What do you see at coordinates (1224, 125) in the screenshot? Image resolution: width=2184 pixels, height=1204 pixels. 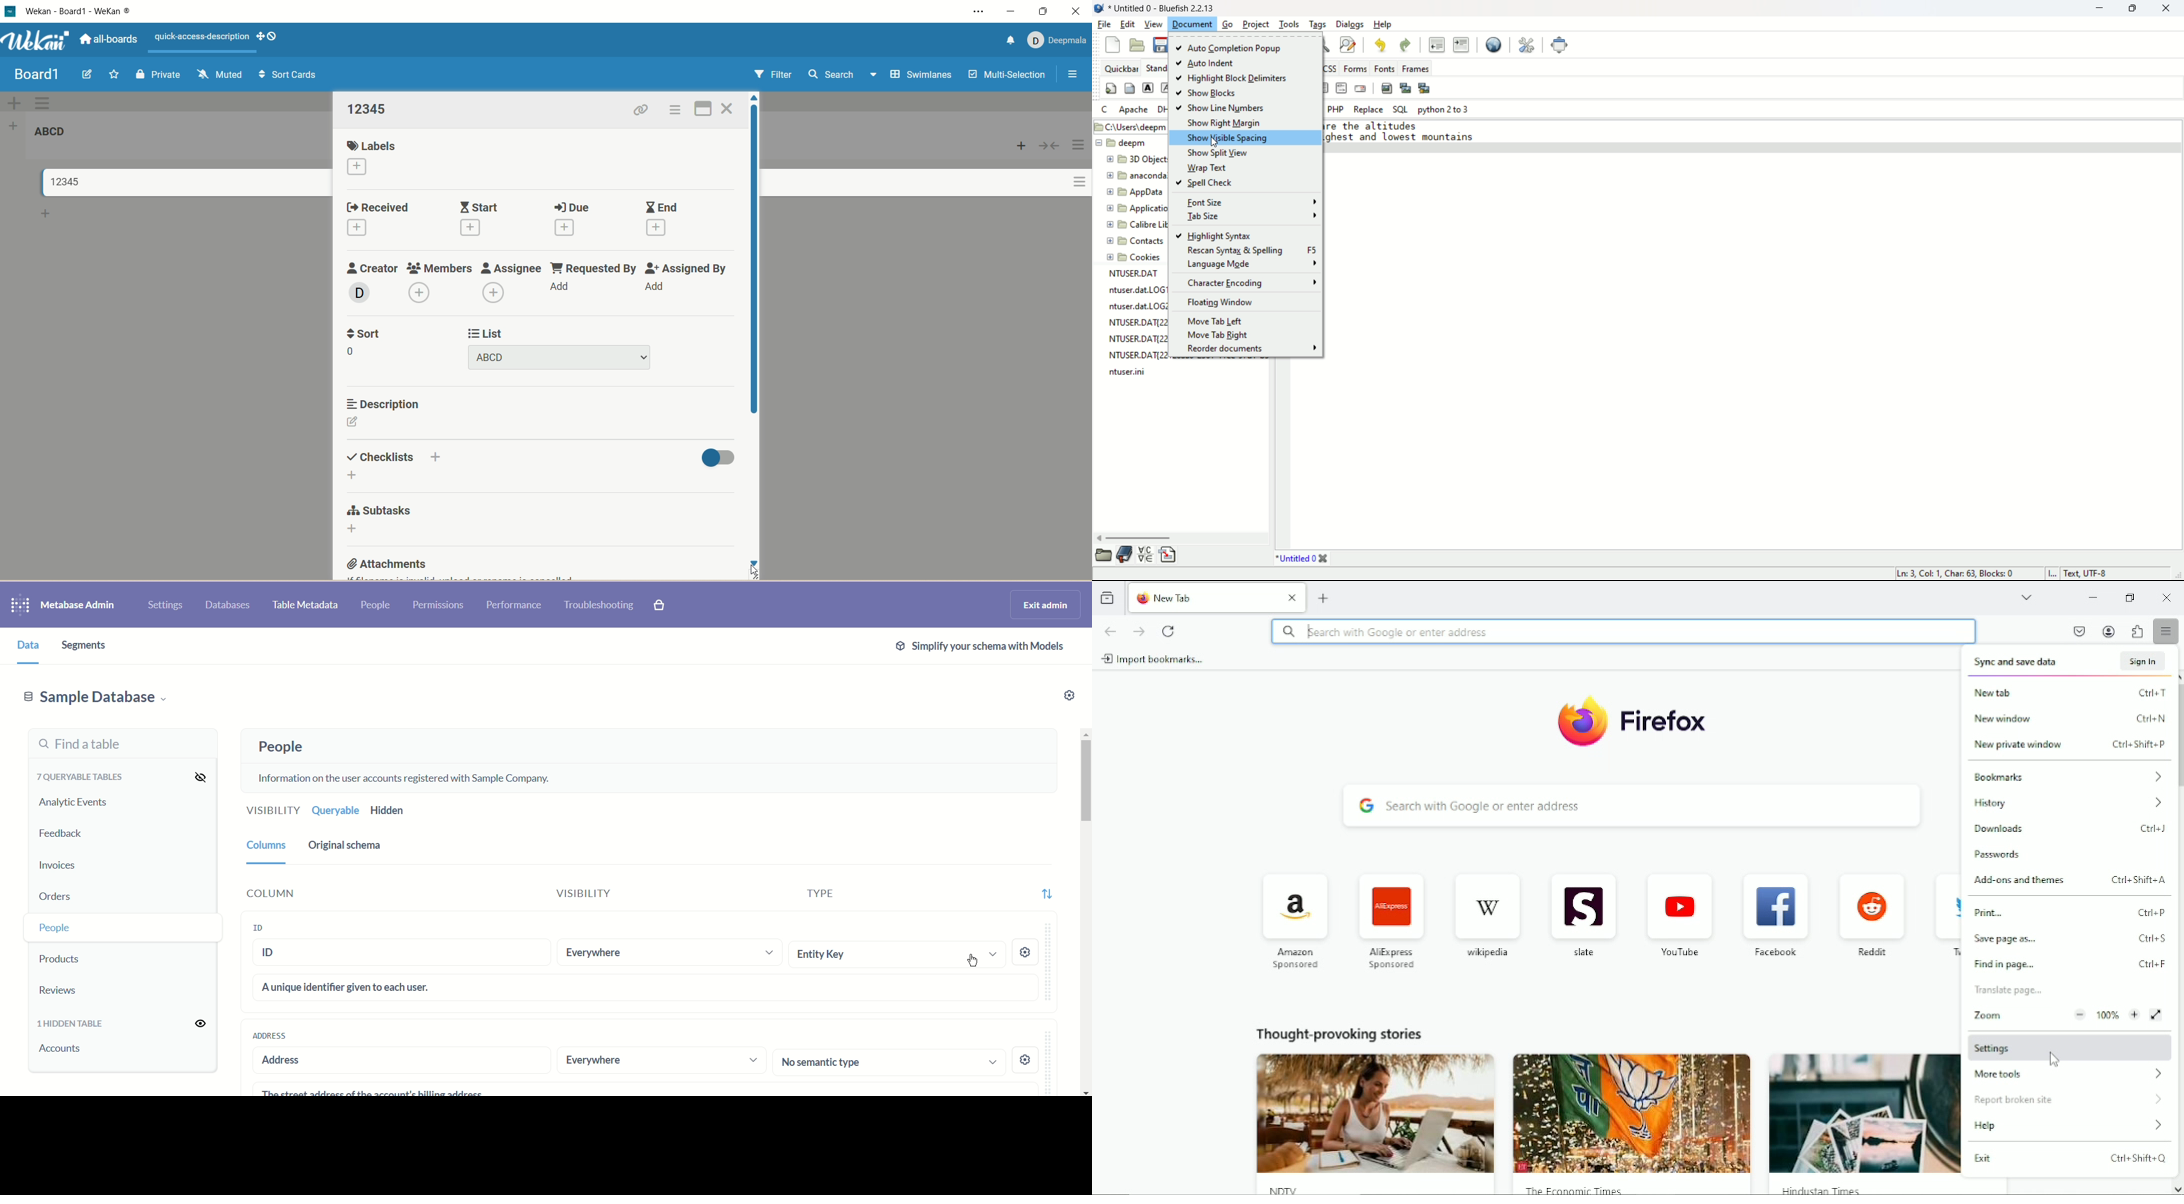 I see `show right margin` at bounding box center [1224, 125].